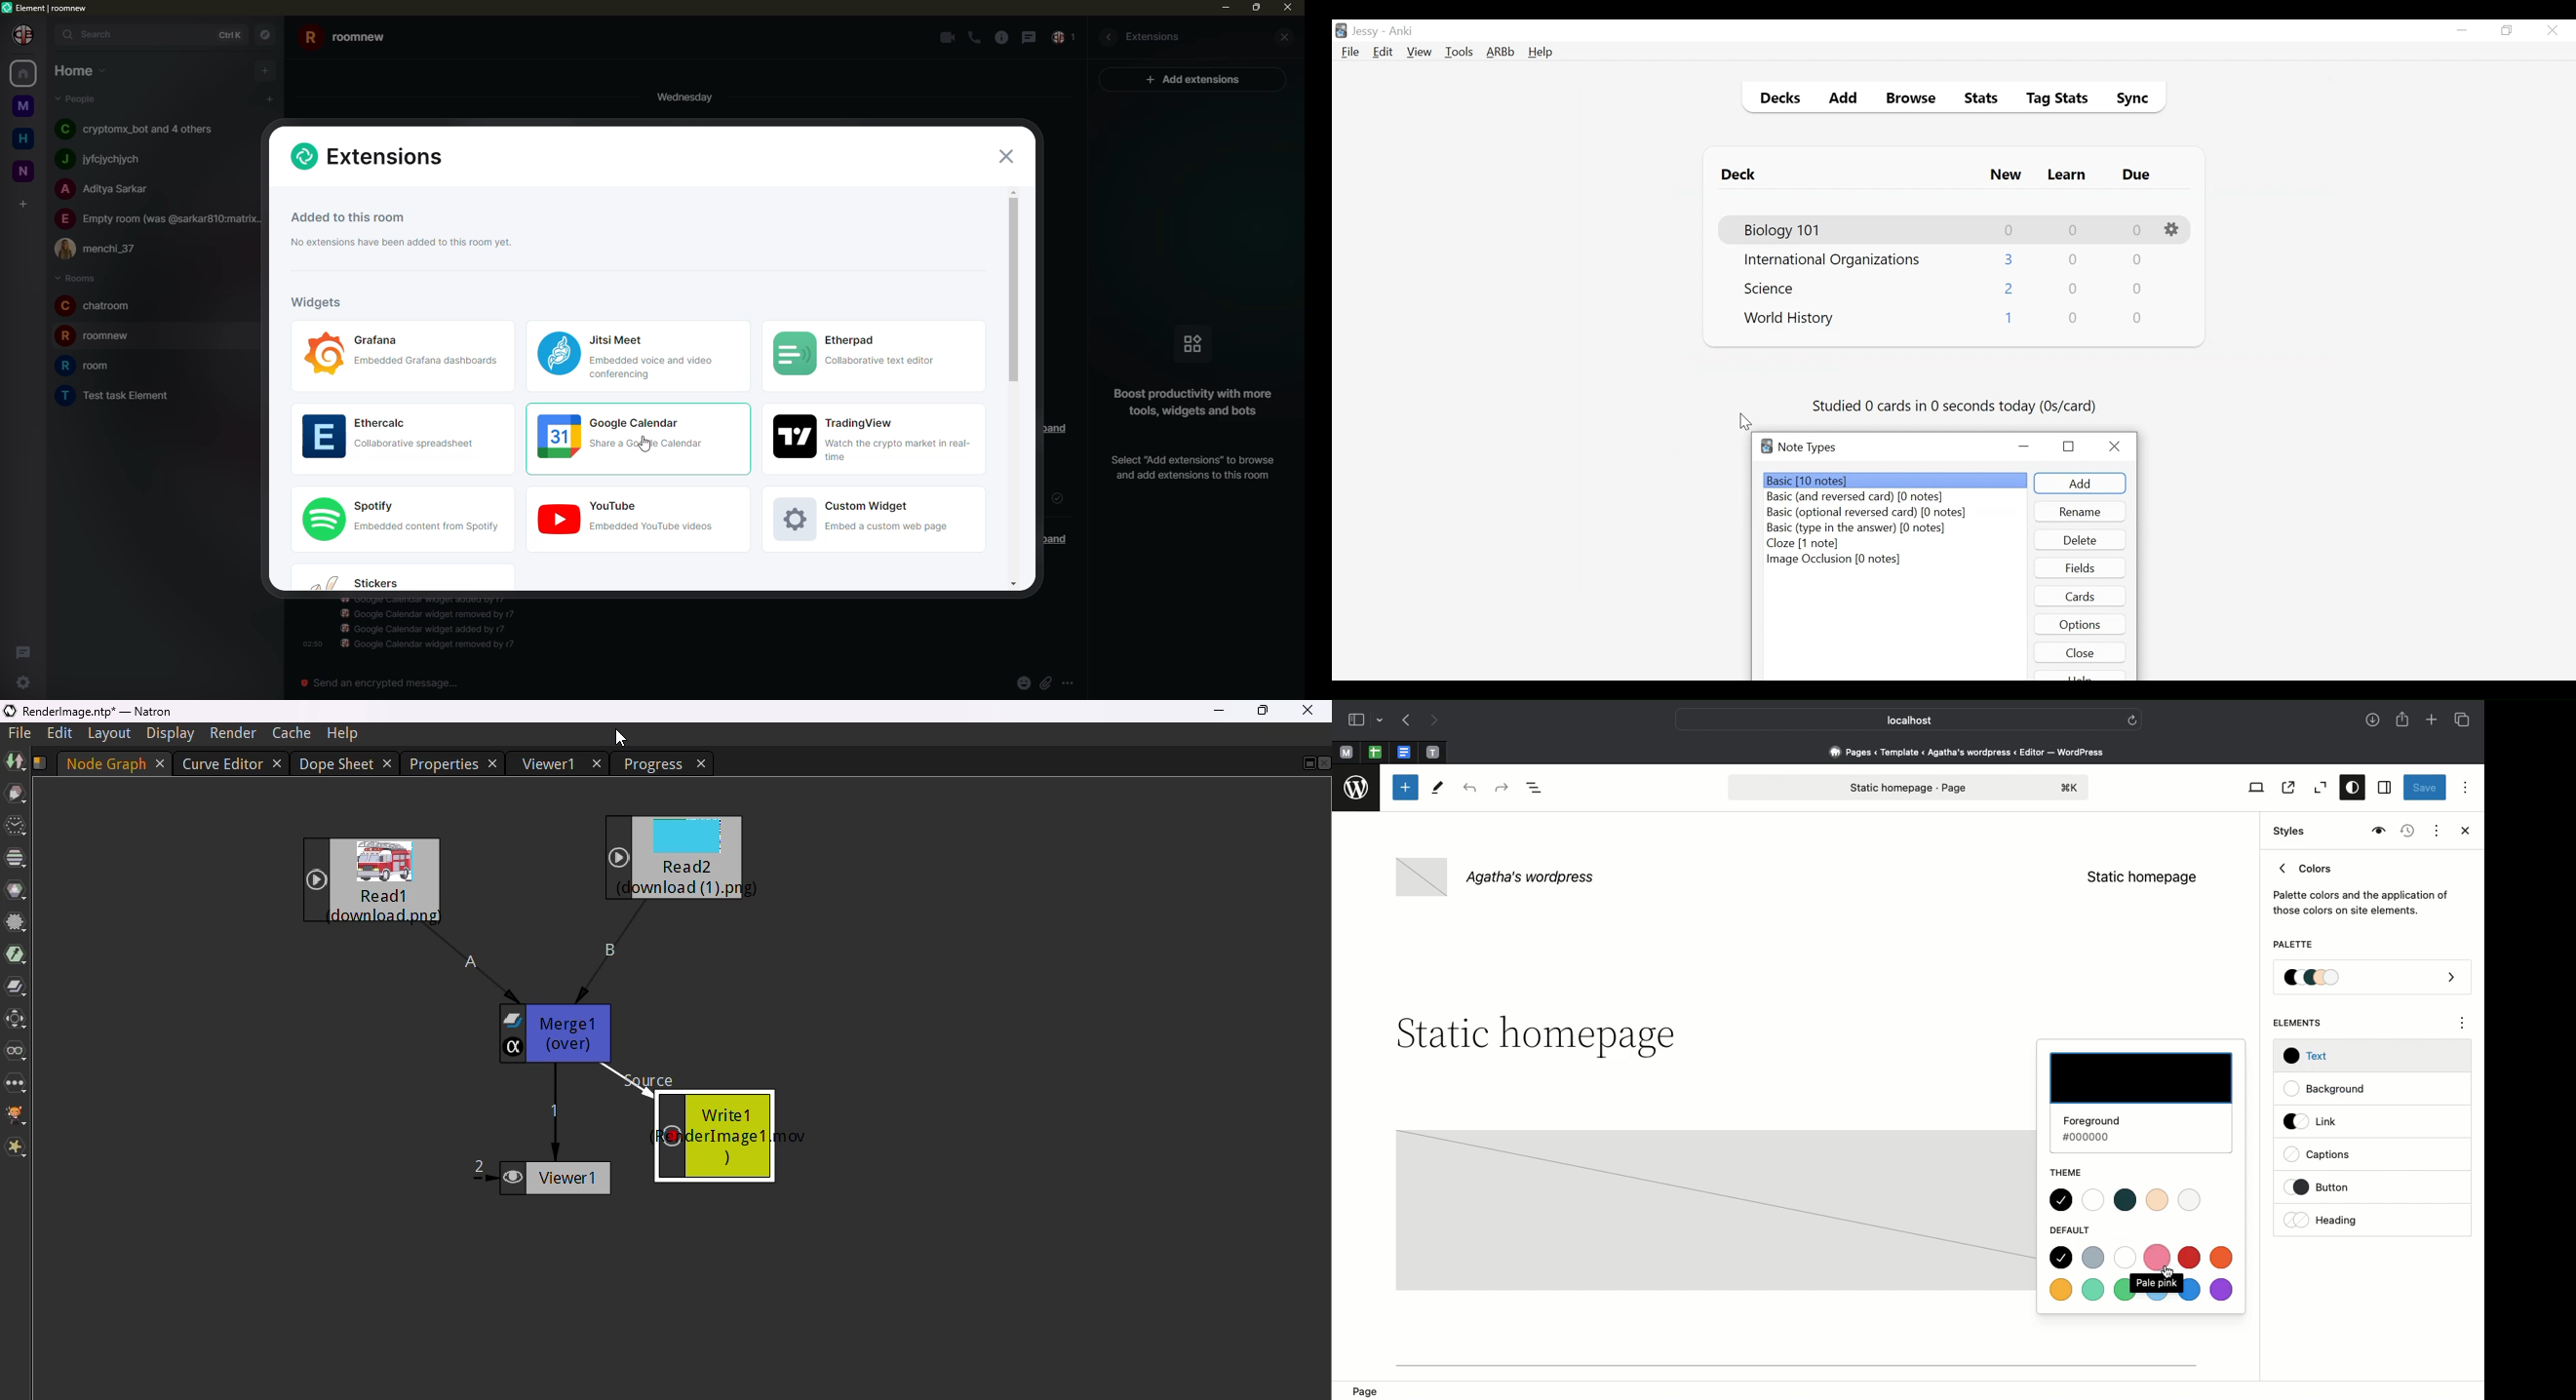 The image size is (2576, 1400). What do you see at coordinates (1370, 1390) in the screenshot?
I see `Page` at bounding box center [1370, 1390].